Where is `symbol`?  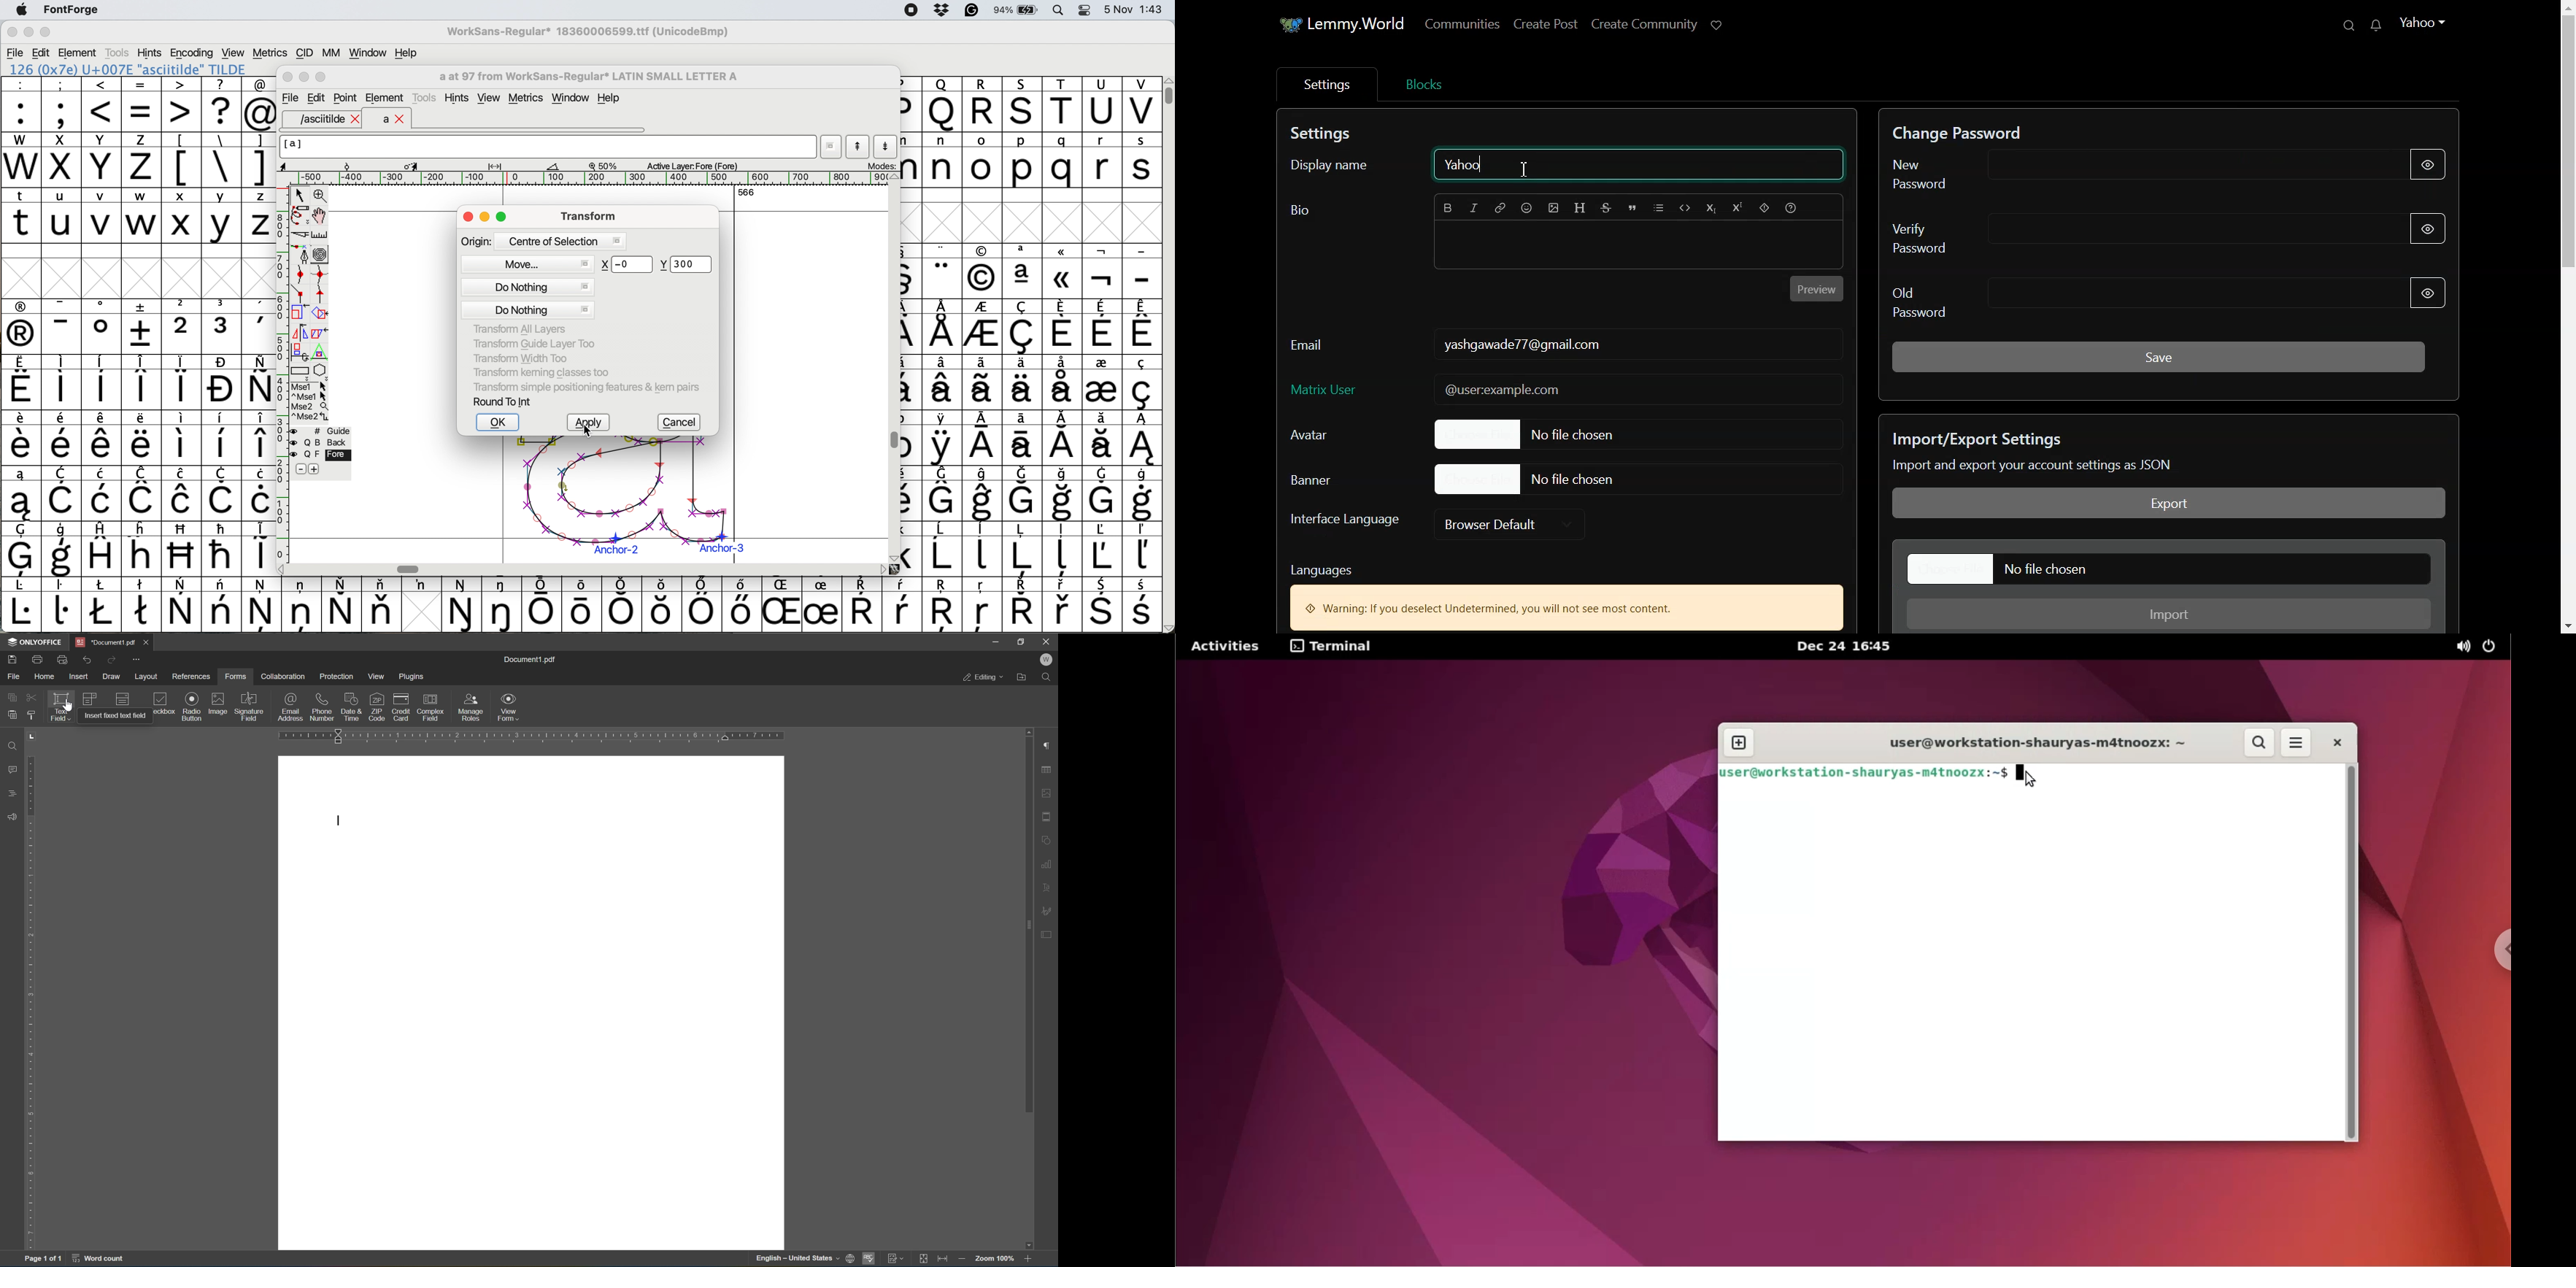
symbol is located at coordinates (62, 550).